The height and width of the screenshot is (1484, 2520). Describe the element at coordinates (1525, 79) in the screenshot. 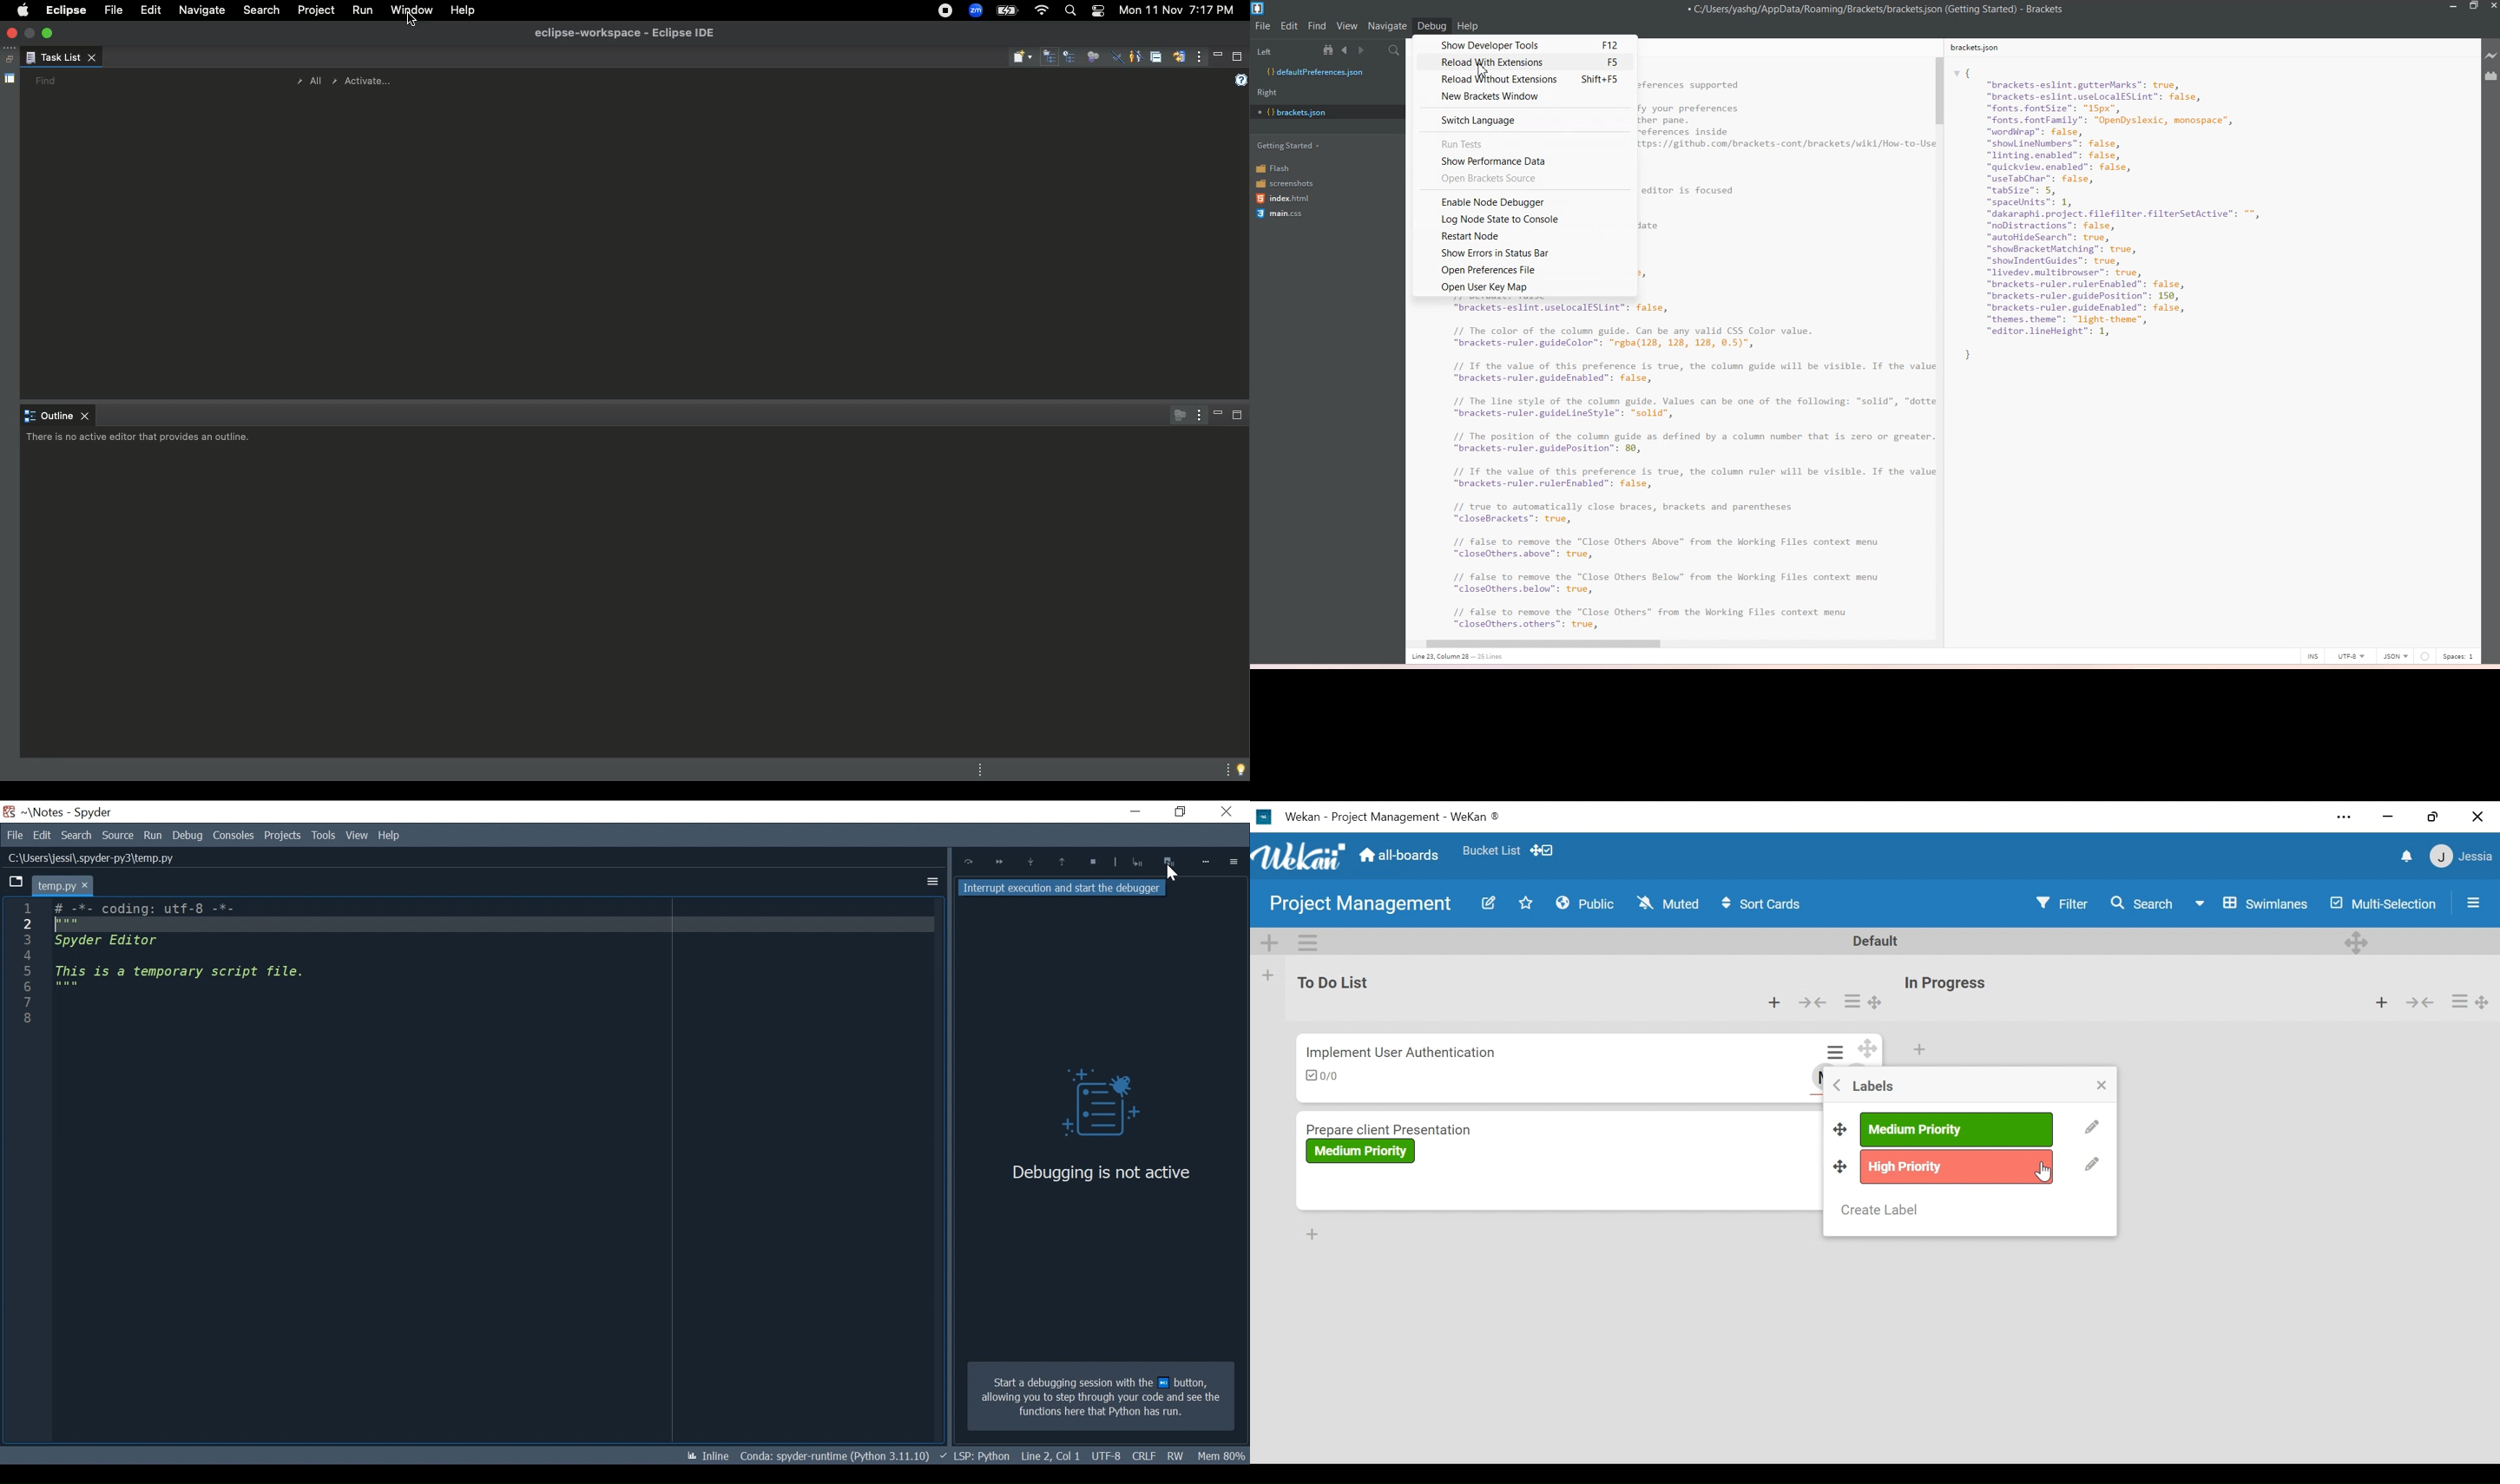

I see `Reload without extensions` at that location.